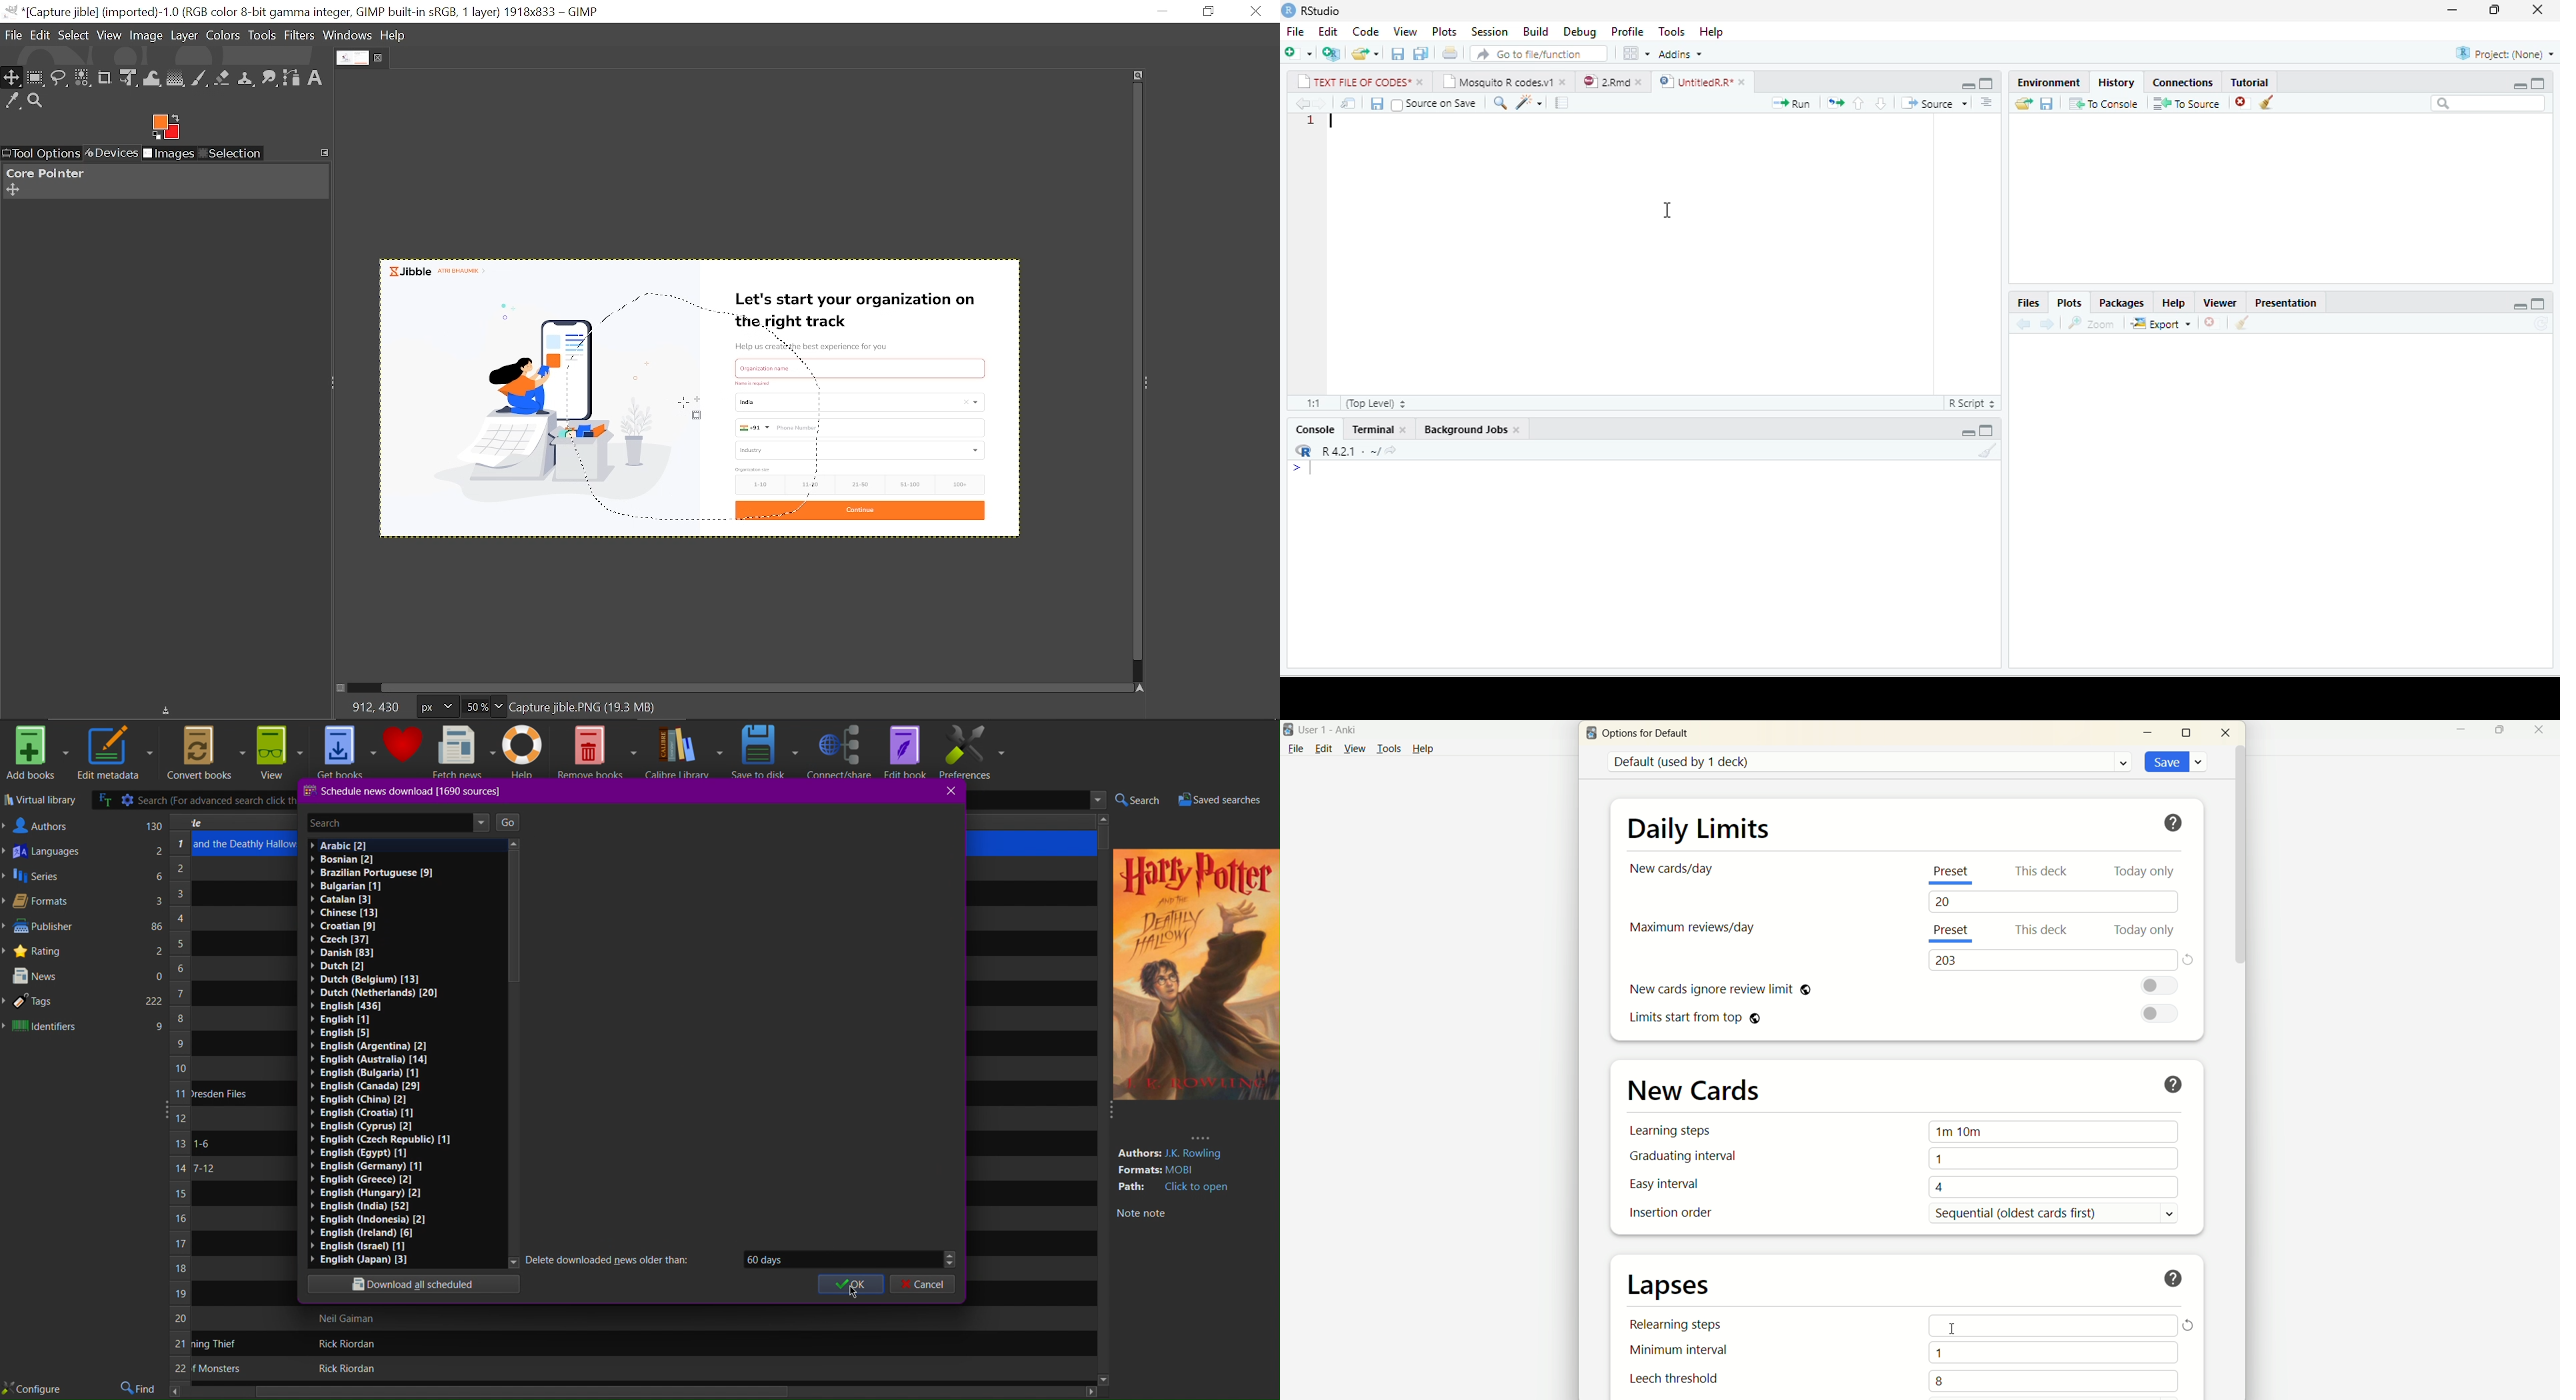 The width and height of the screenshot is (2576, 1400). I want to click on typing cursor, so click(1333, 121).